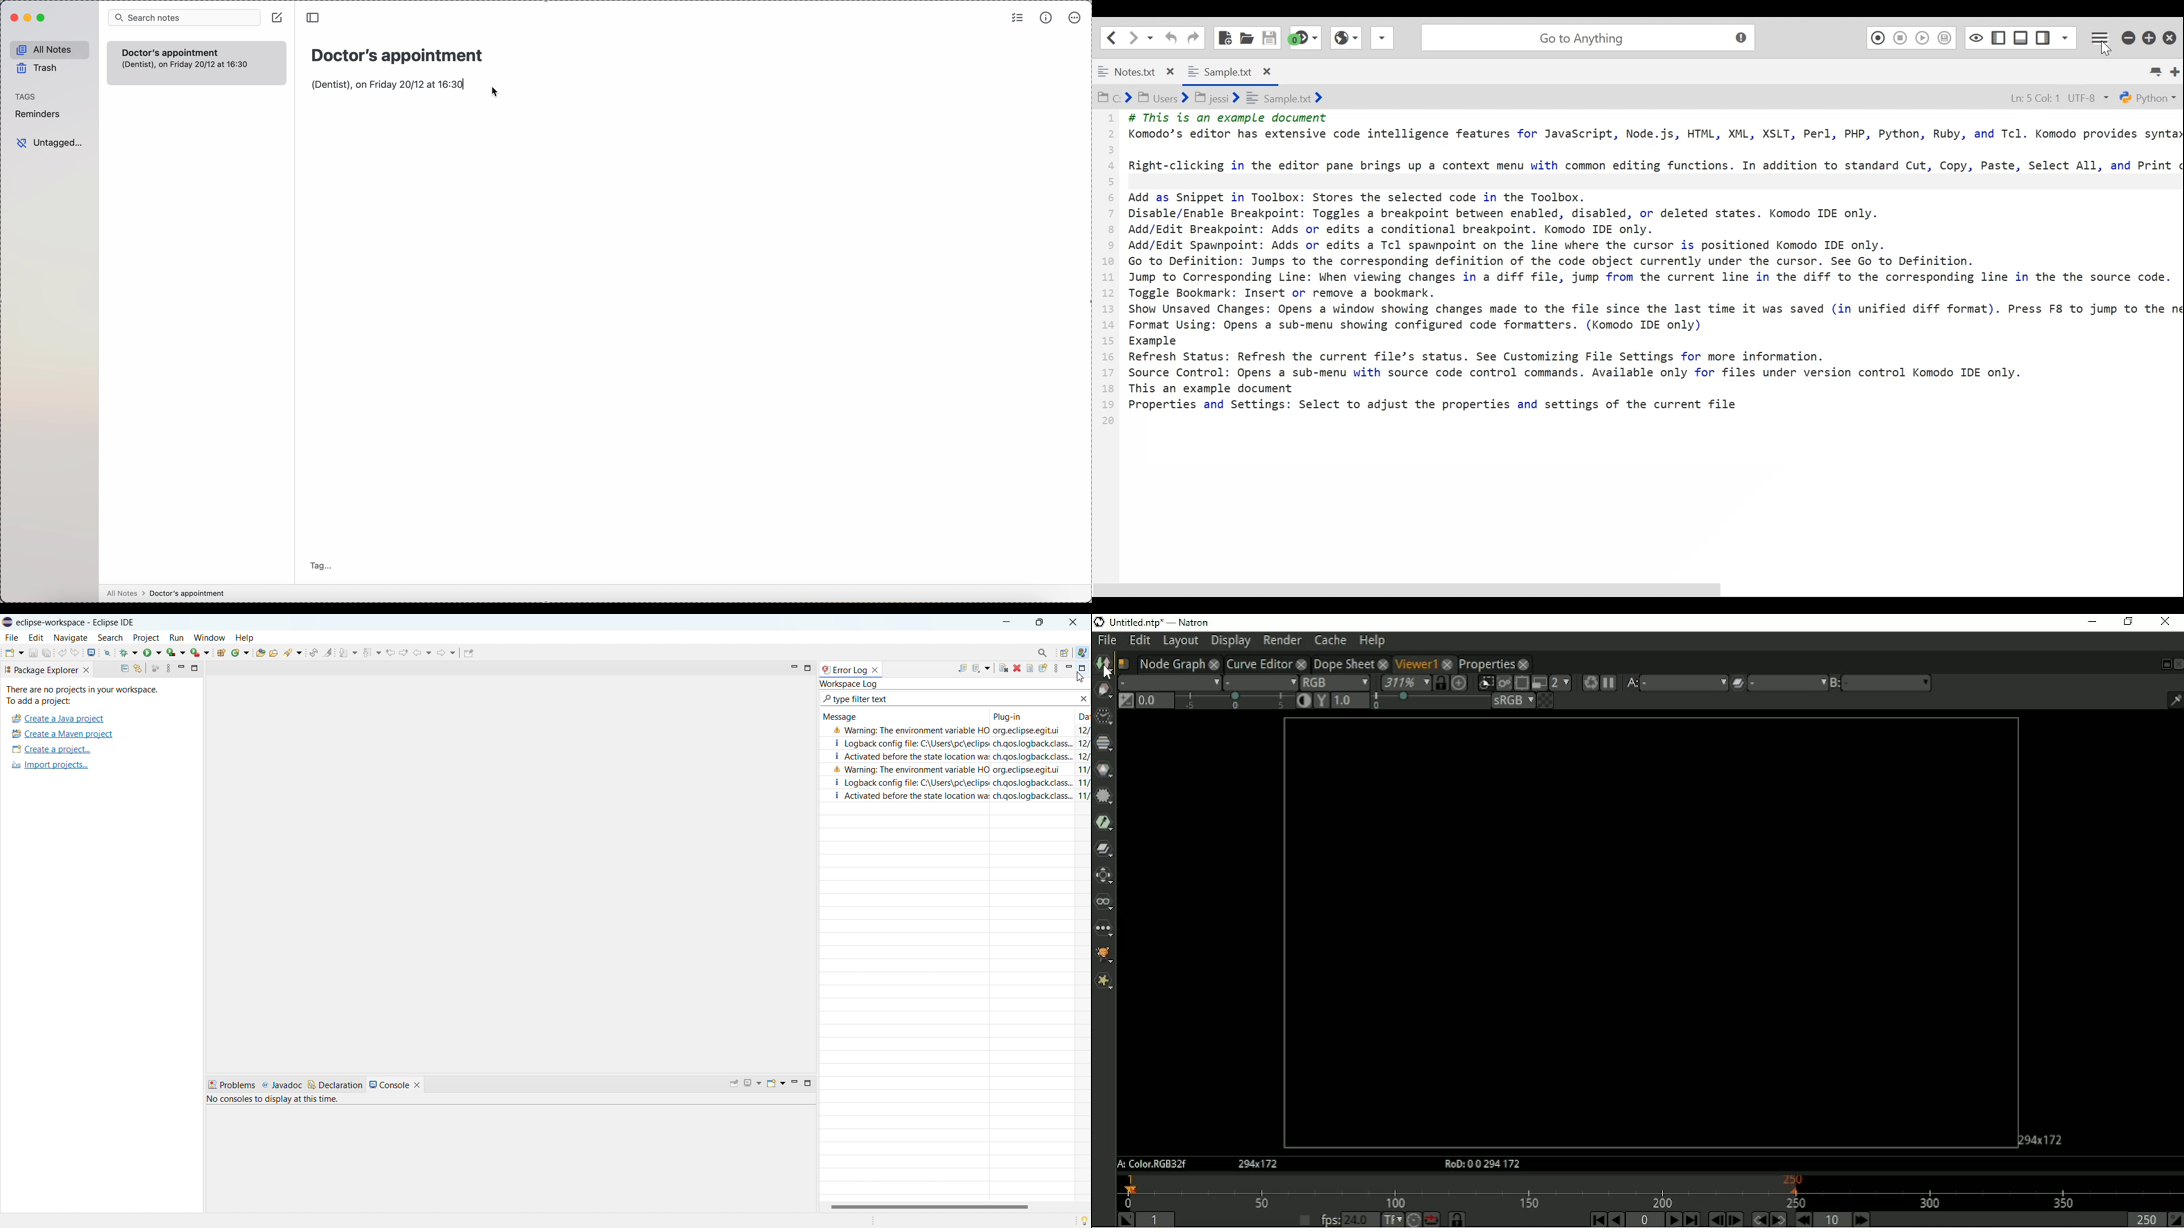 The image size is (2184, 1232). I want to click on Date, so click(1075, 715).